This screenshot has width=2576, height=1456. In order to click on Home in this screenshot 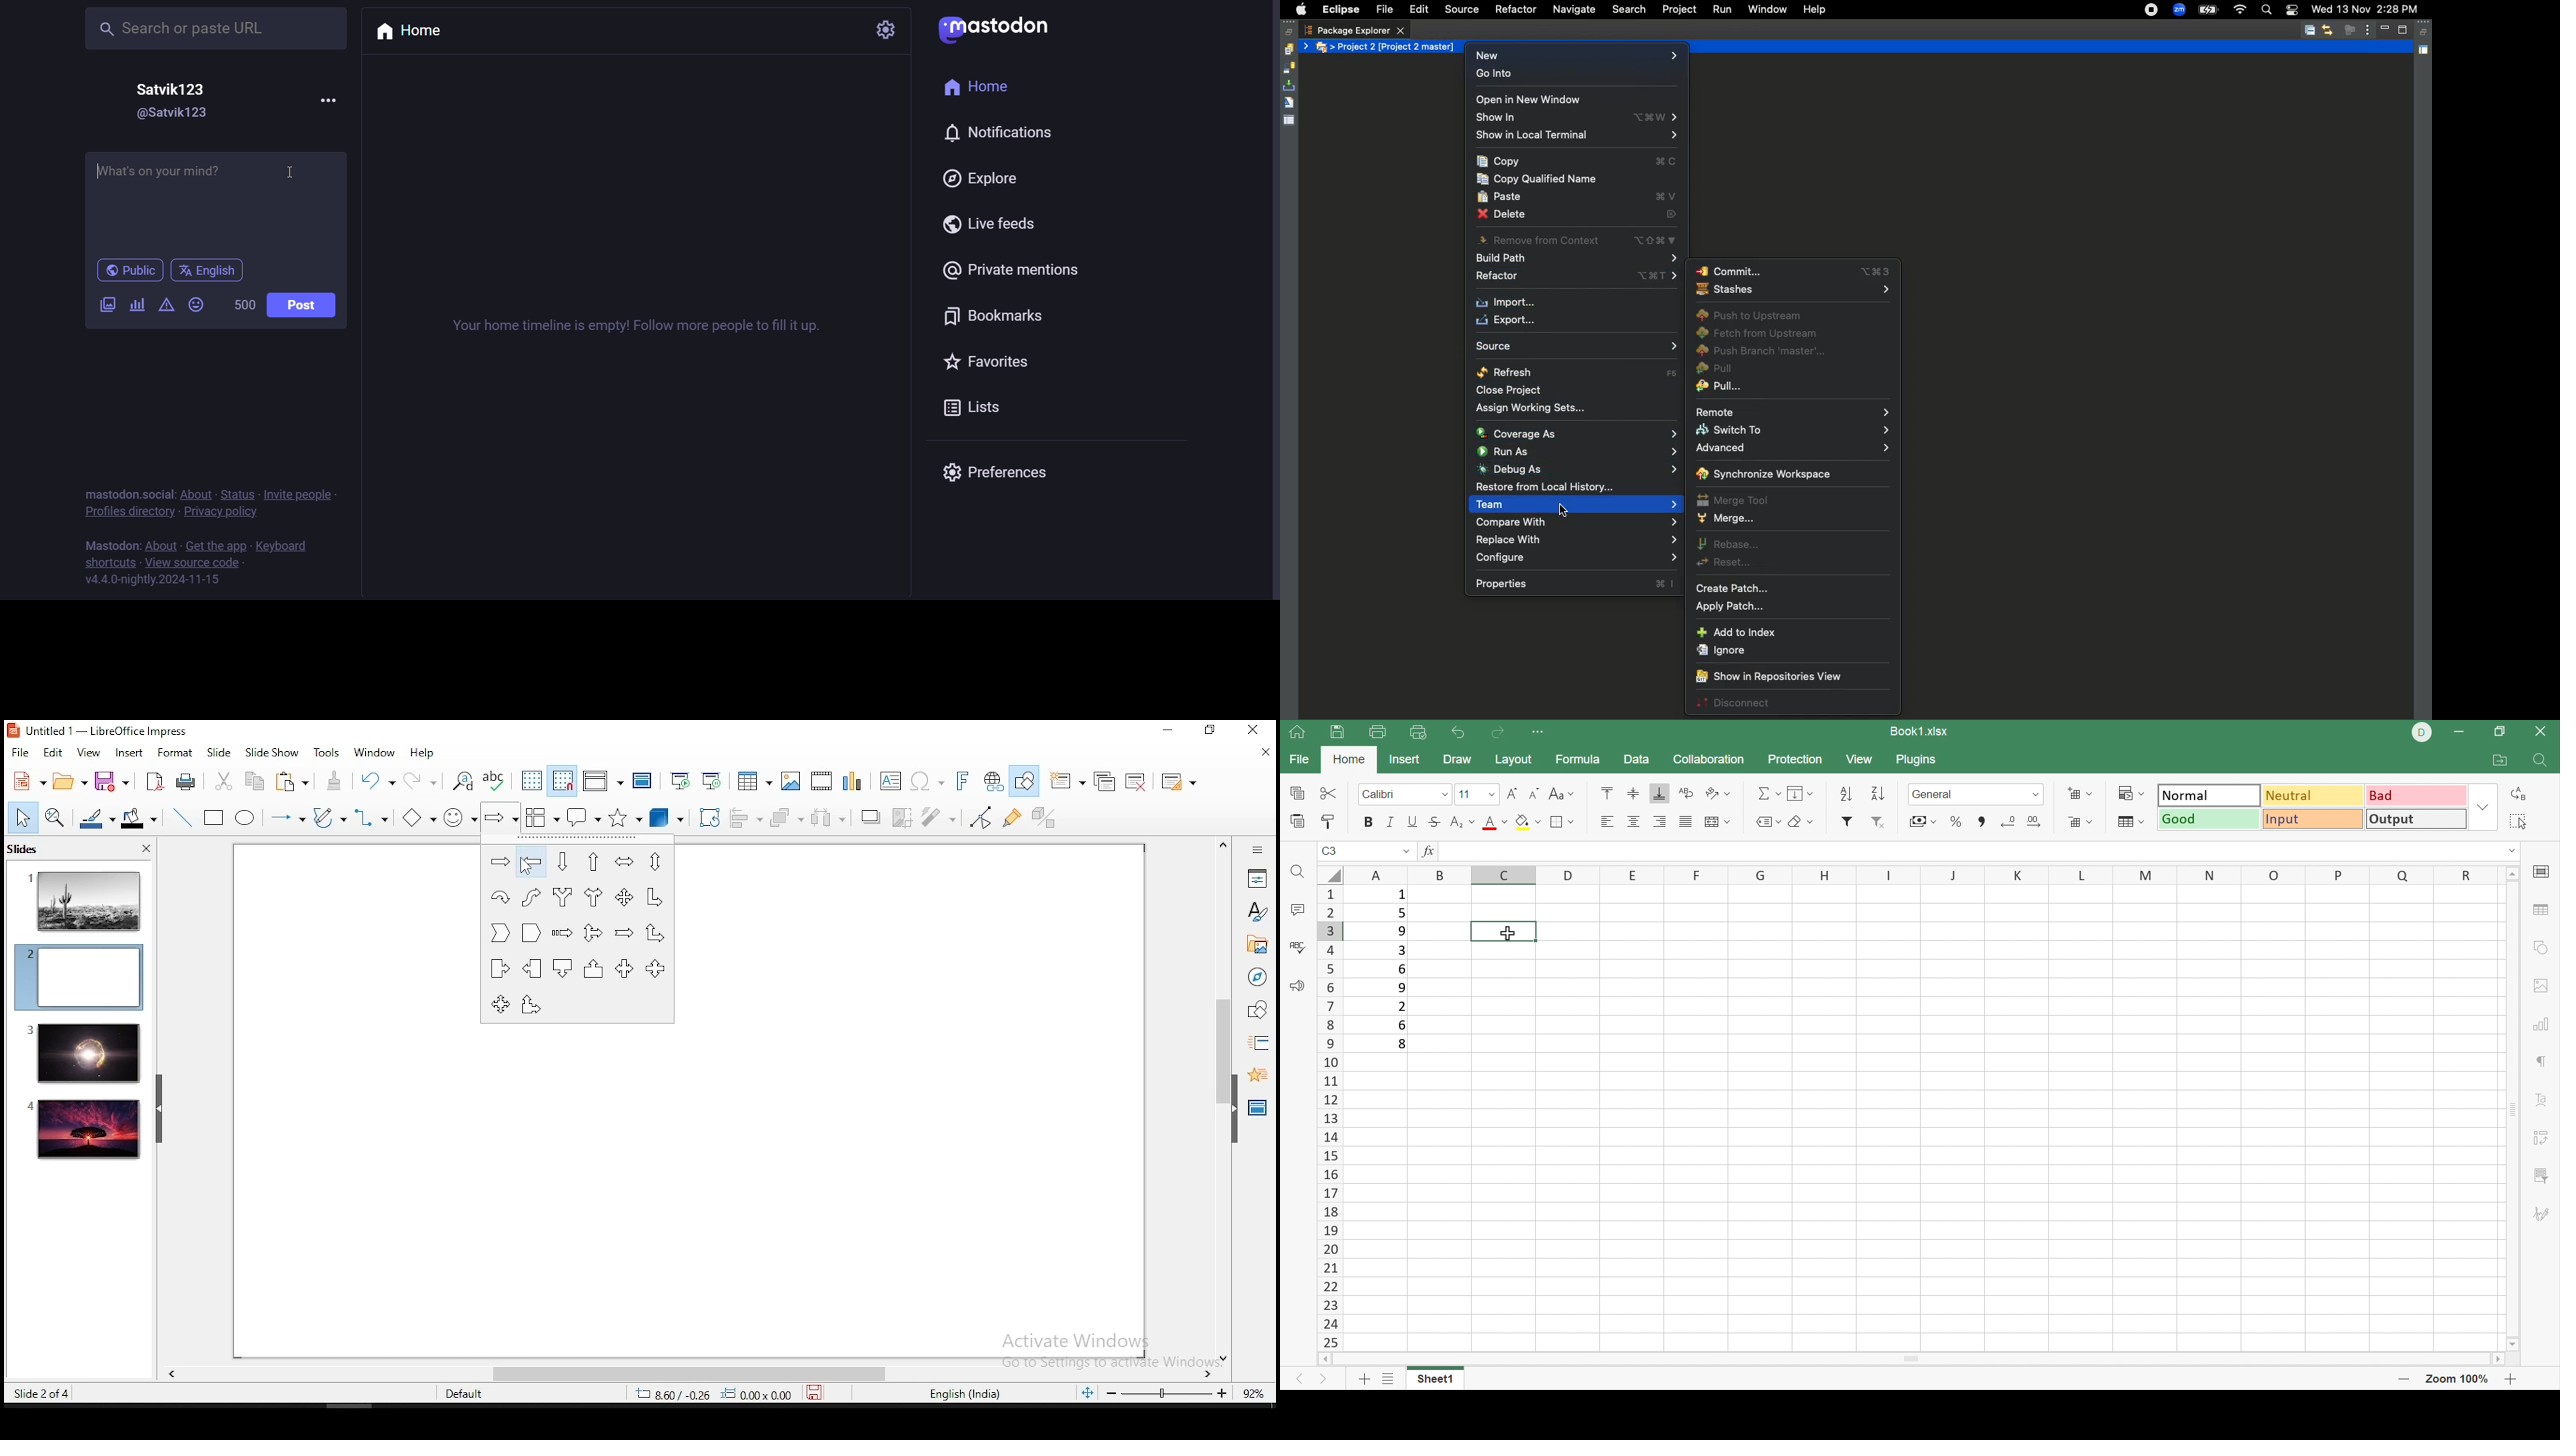, I will do `click(1351, 758)`.